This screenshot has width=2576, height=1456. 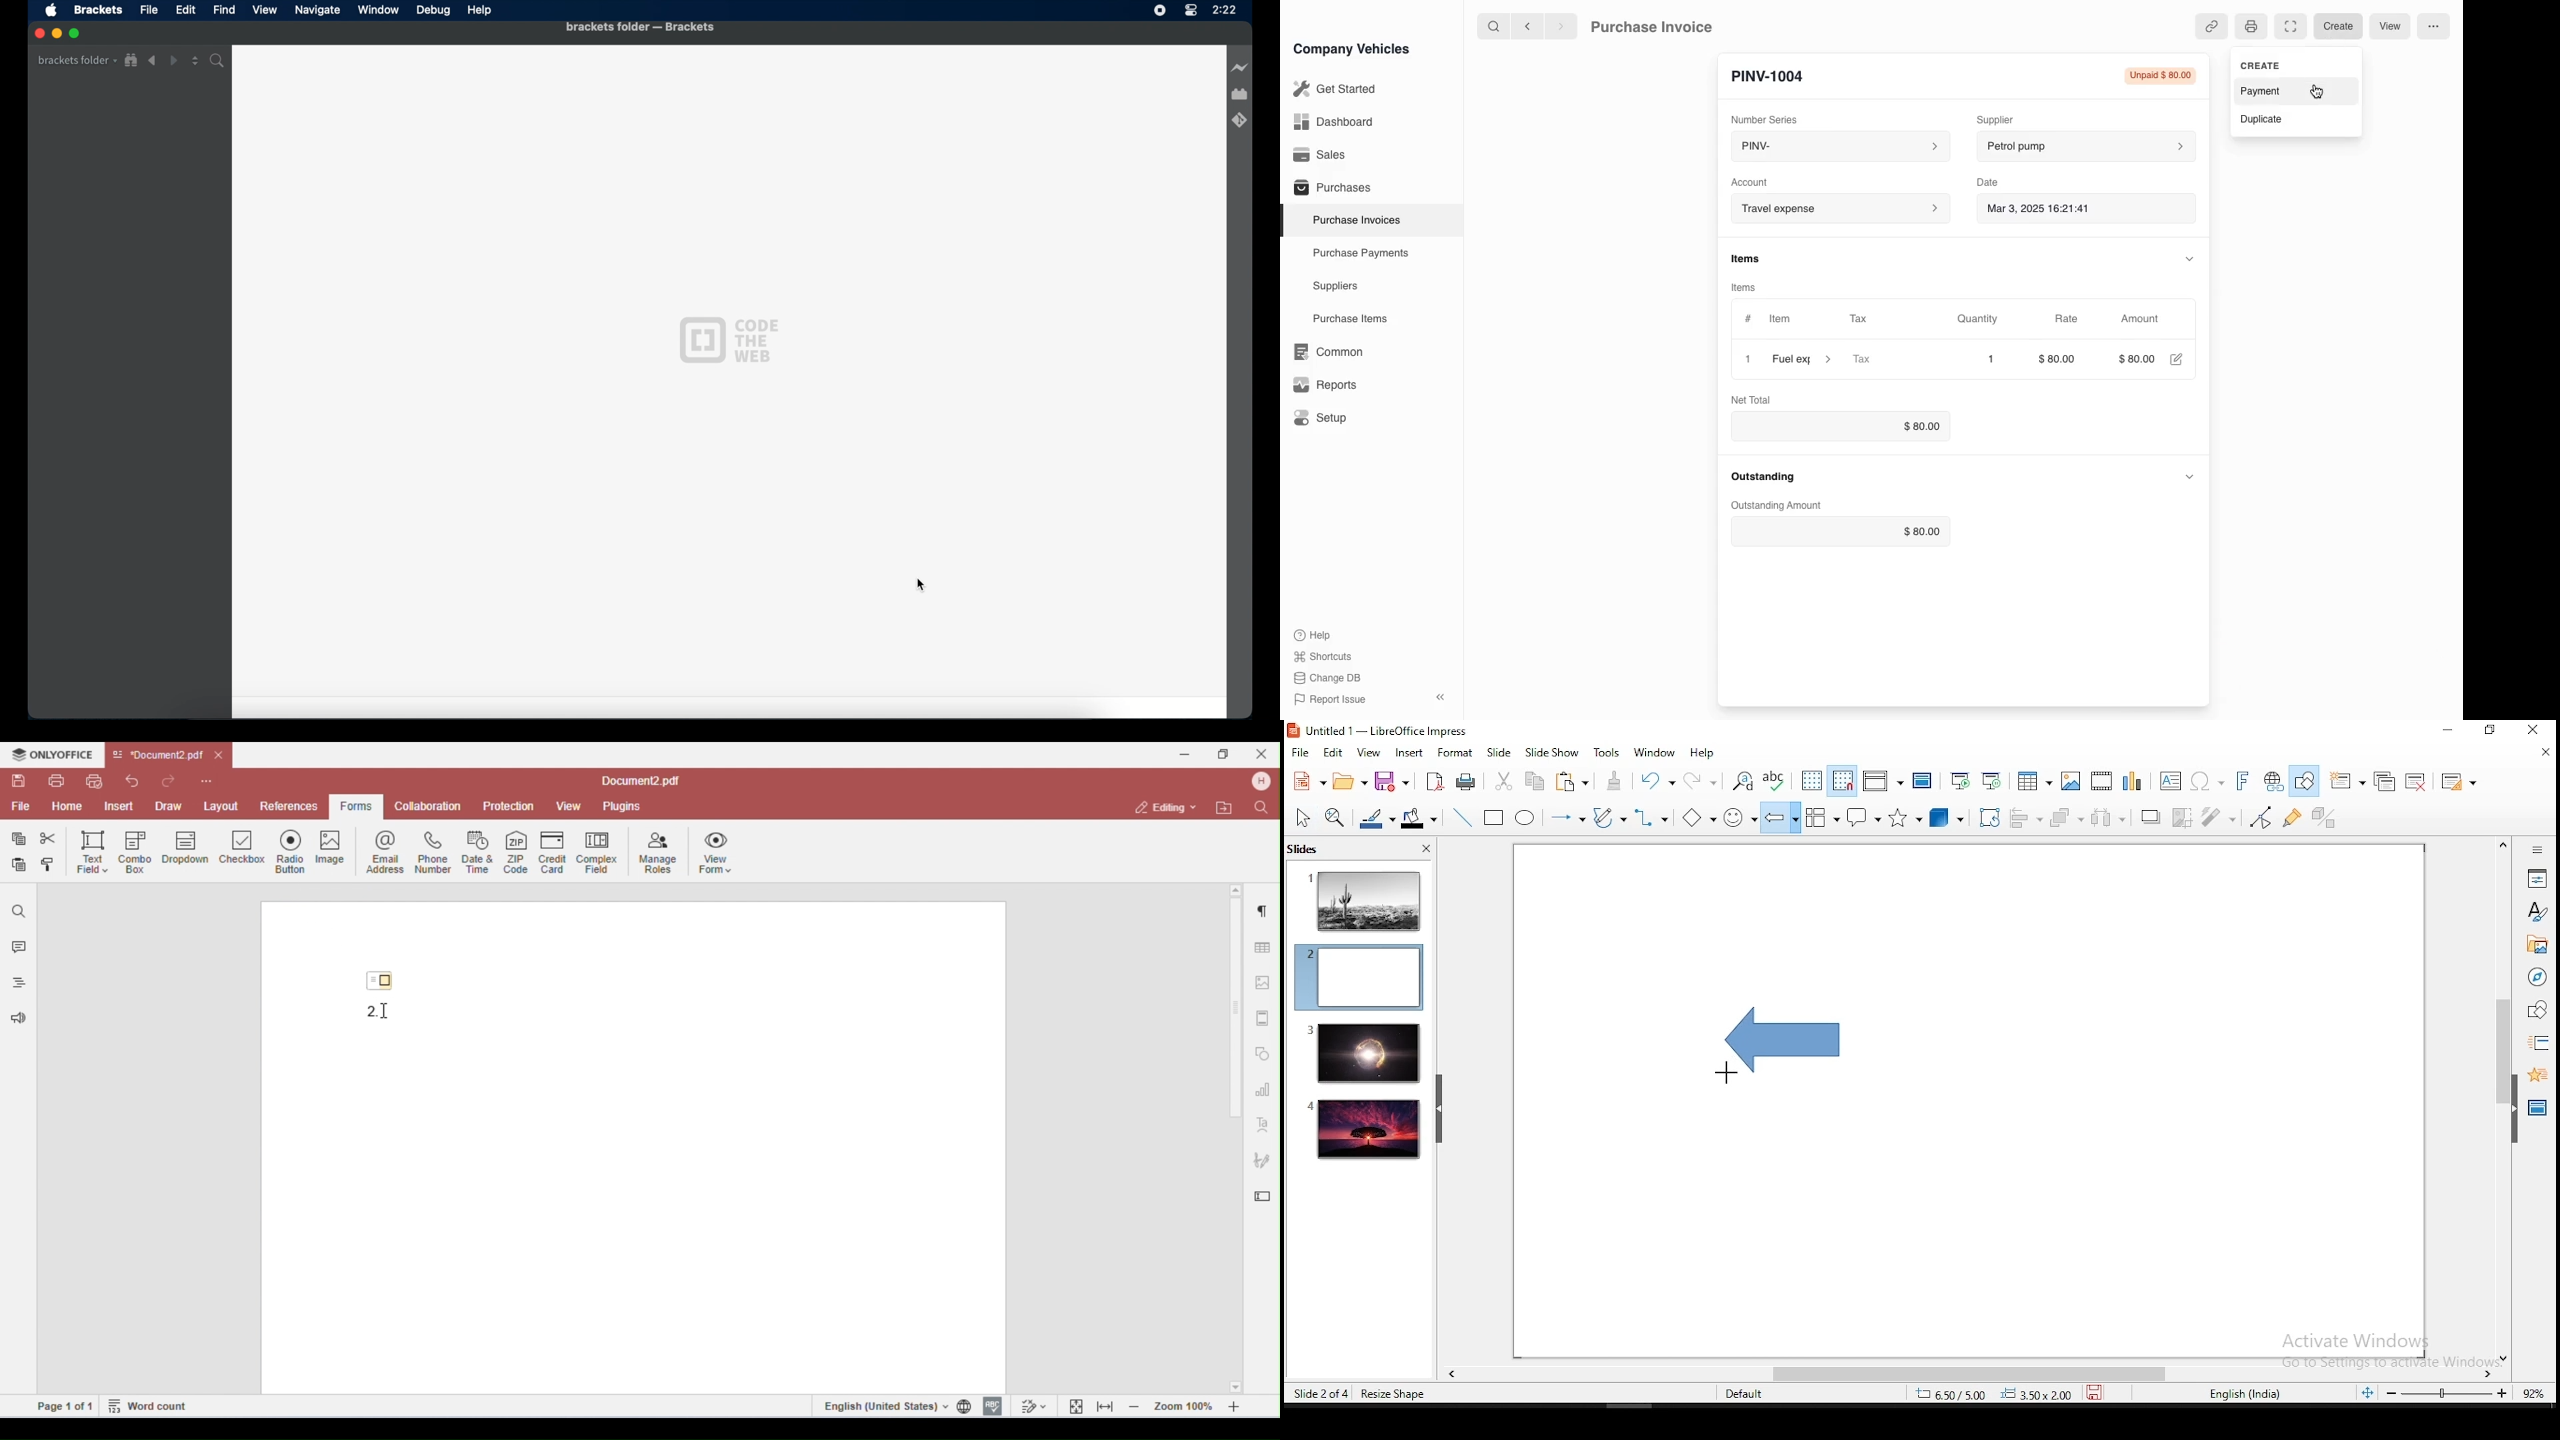 I want to click on Account, so click(x=1838, y=209).